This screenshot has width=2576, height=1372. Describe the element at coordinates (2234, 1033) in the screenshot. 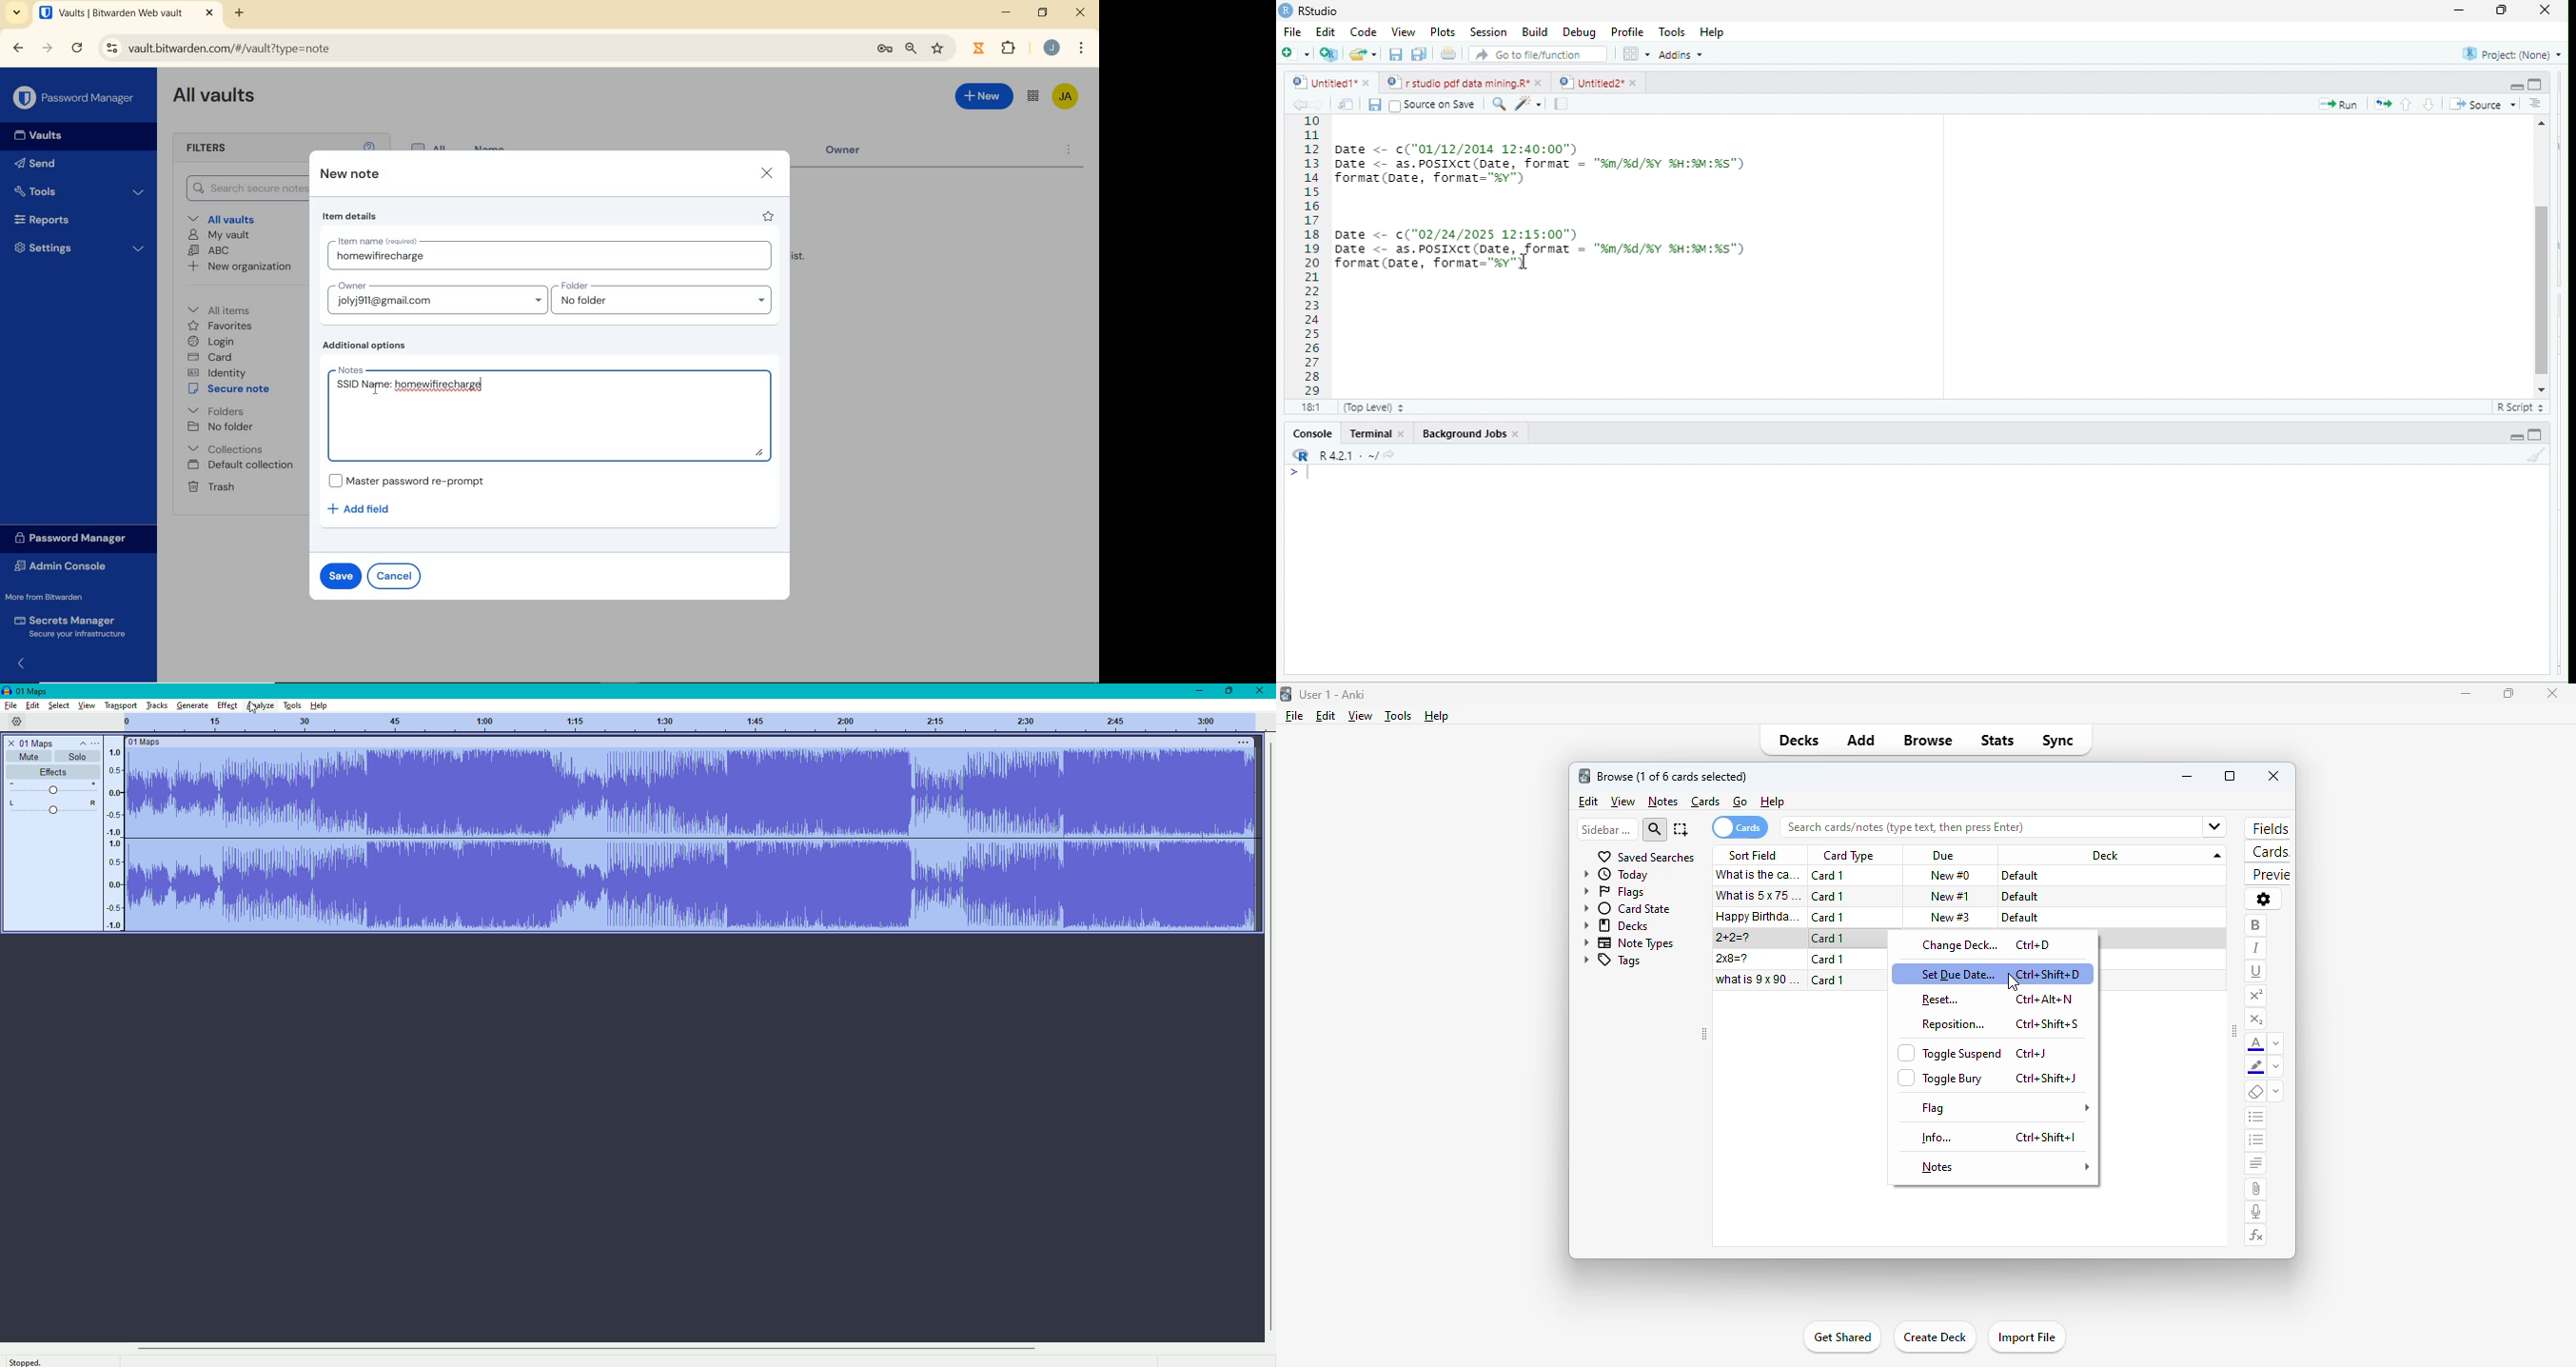

I see `toggle sidebar` at that location.